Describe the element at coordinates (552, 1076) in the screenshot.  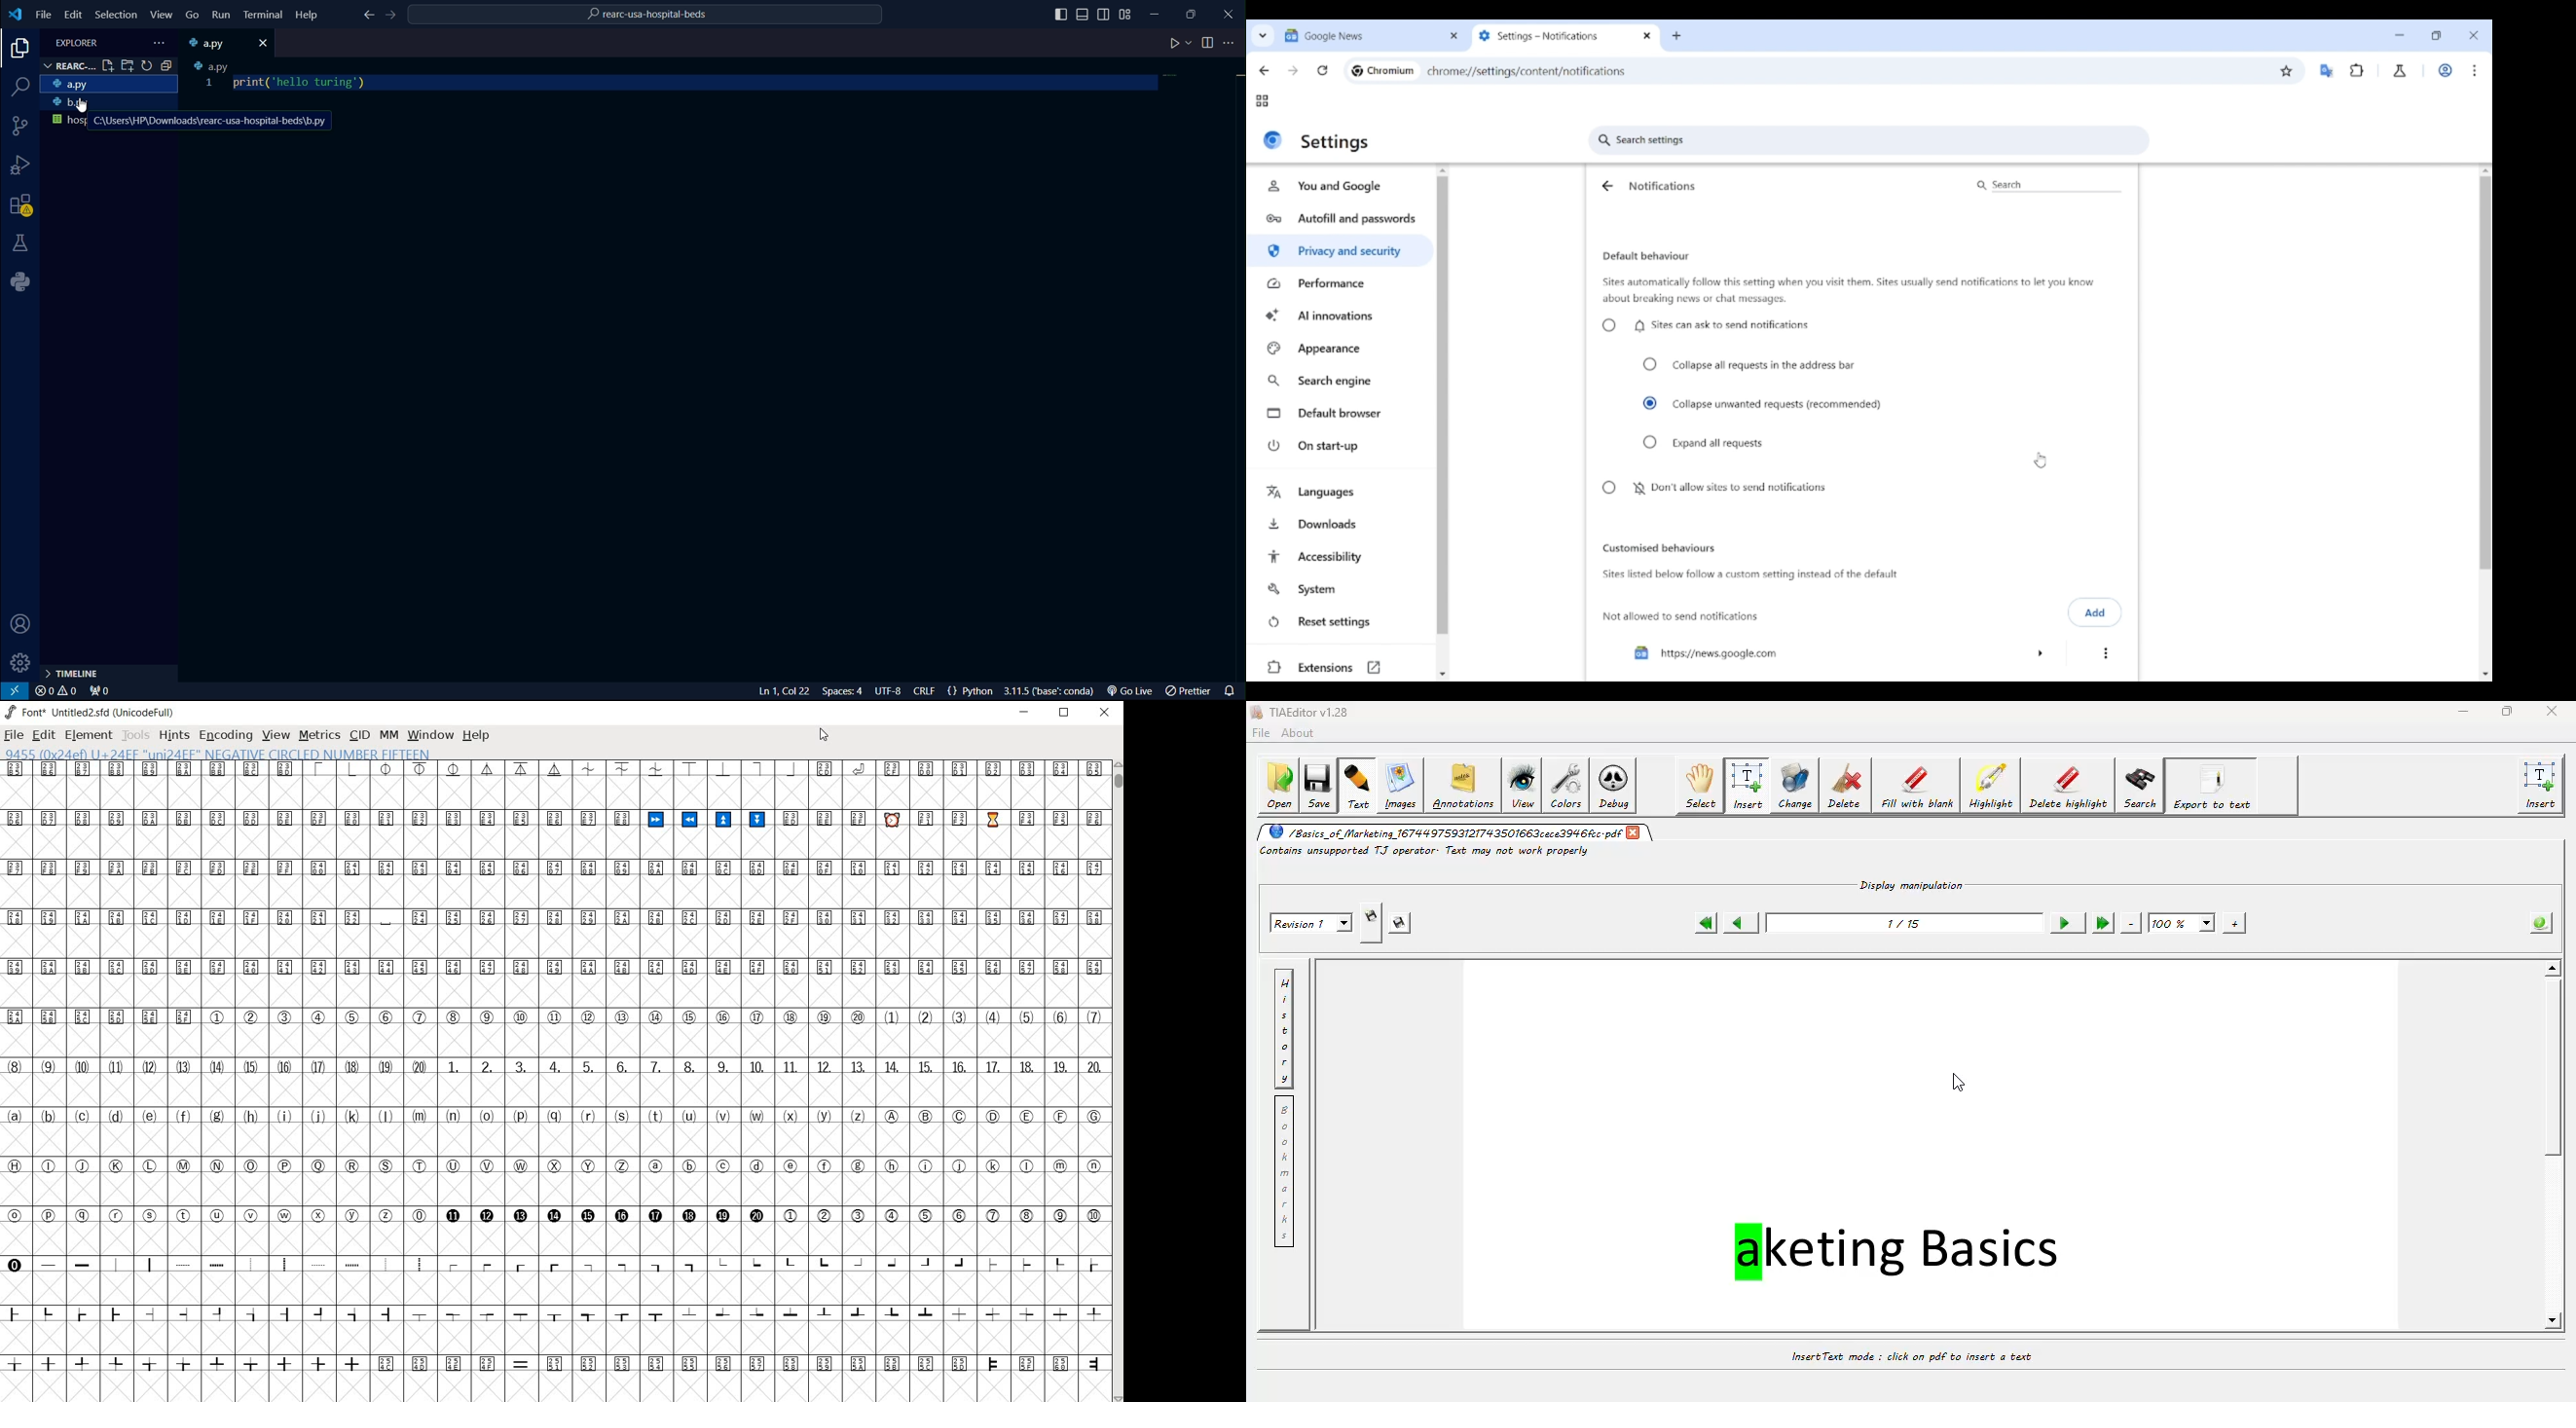
I see `glyph characters` at that location.